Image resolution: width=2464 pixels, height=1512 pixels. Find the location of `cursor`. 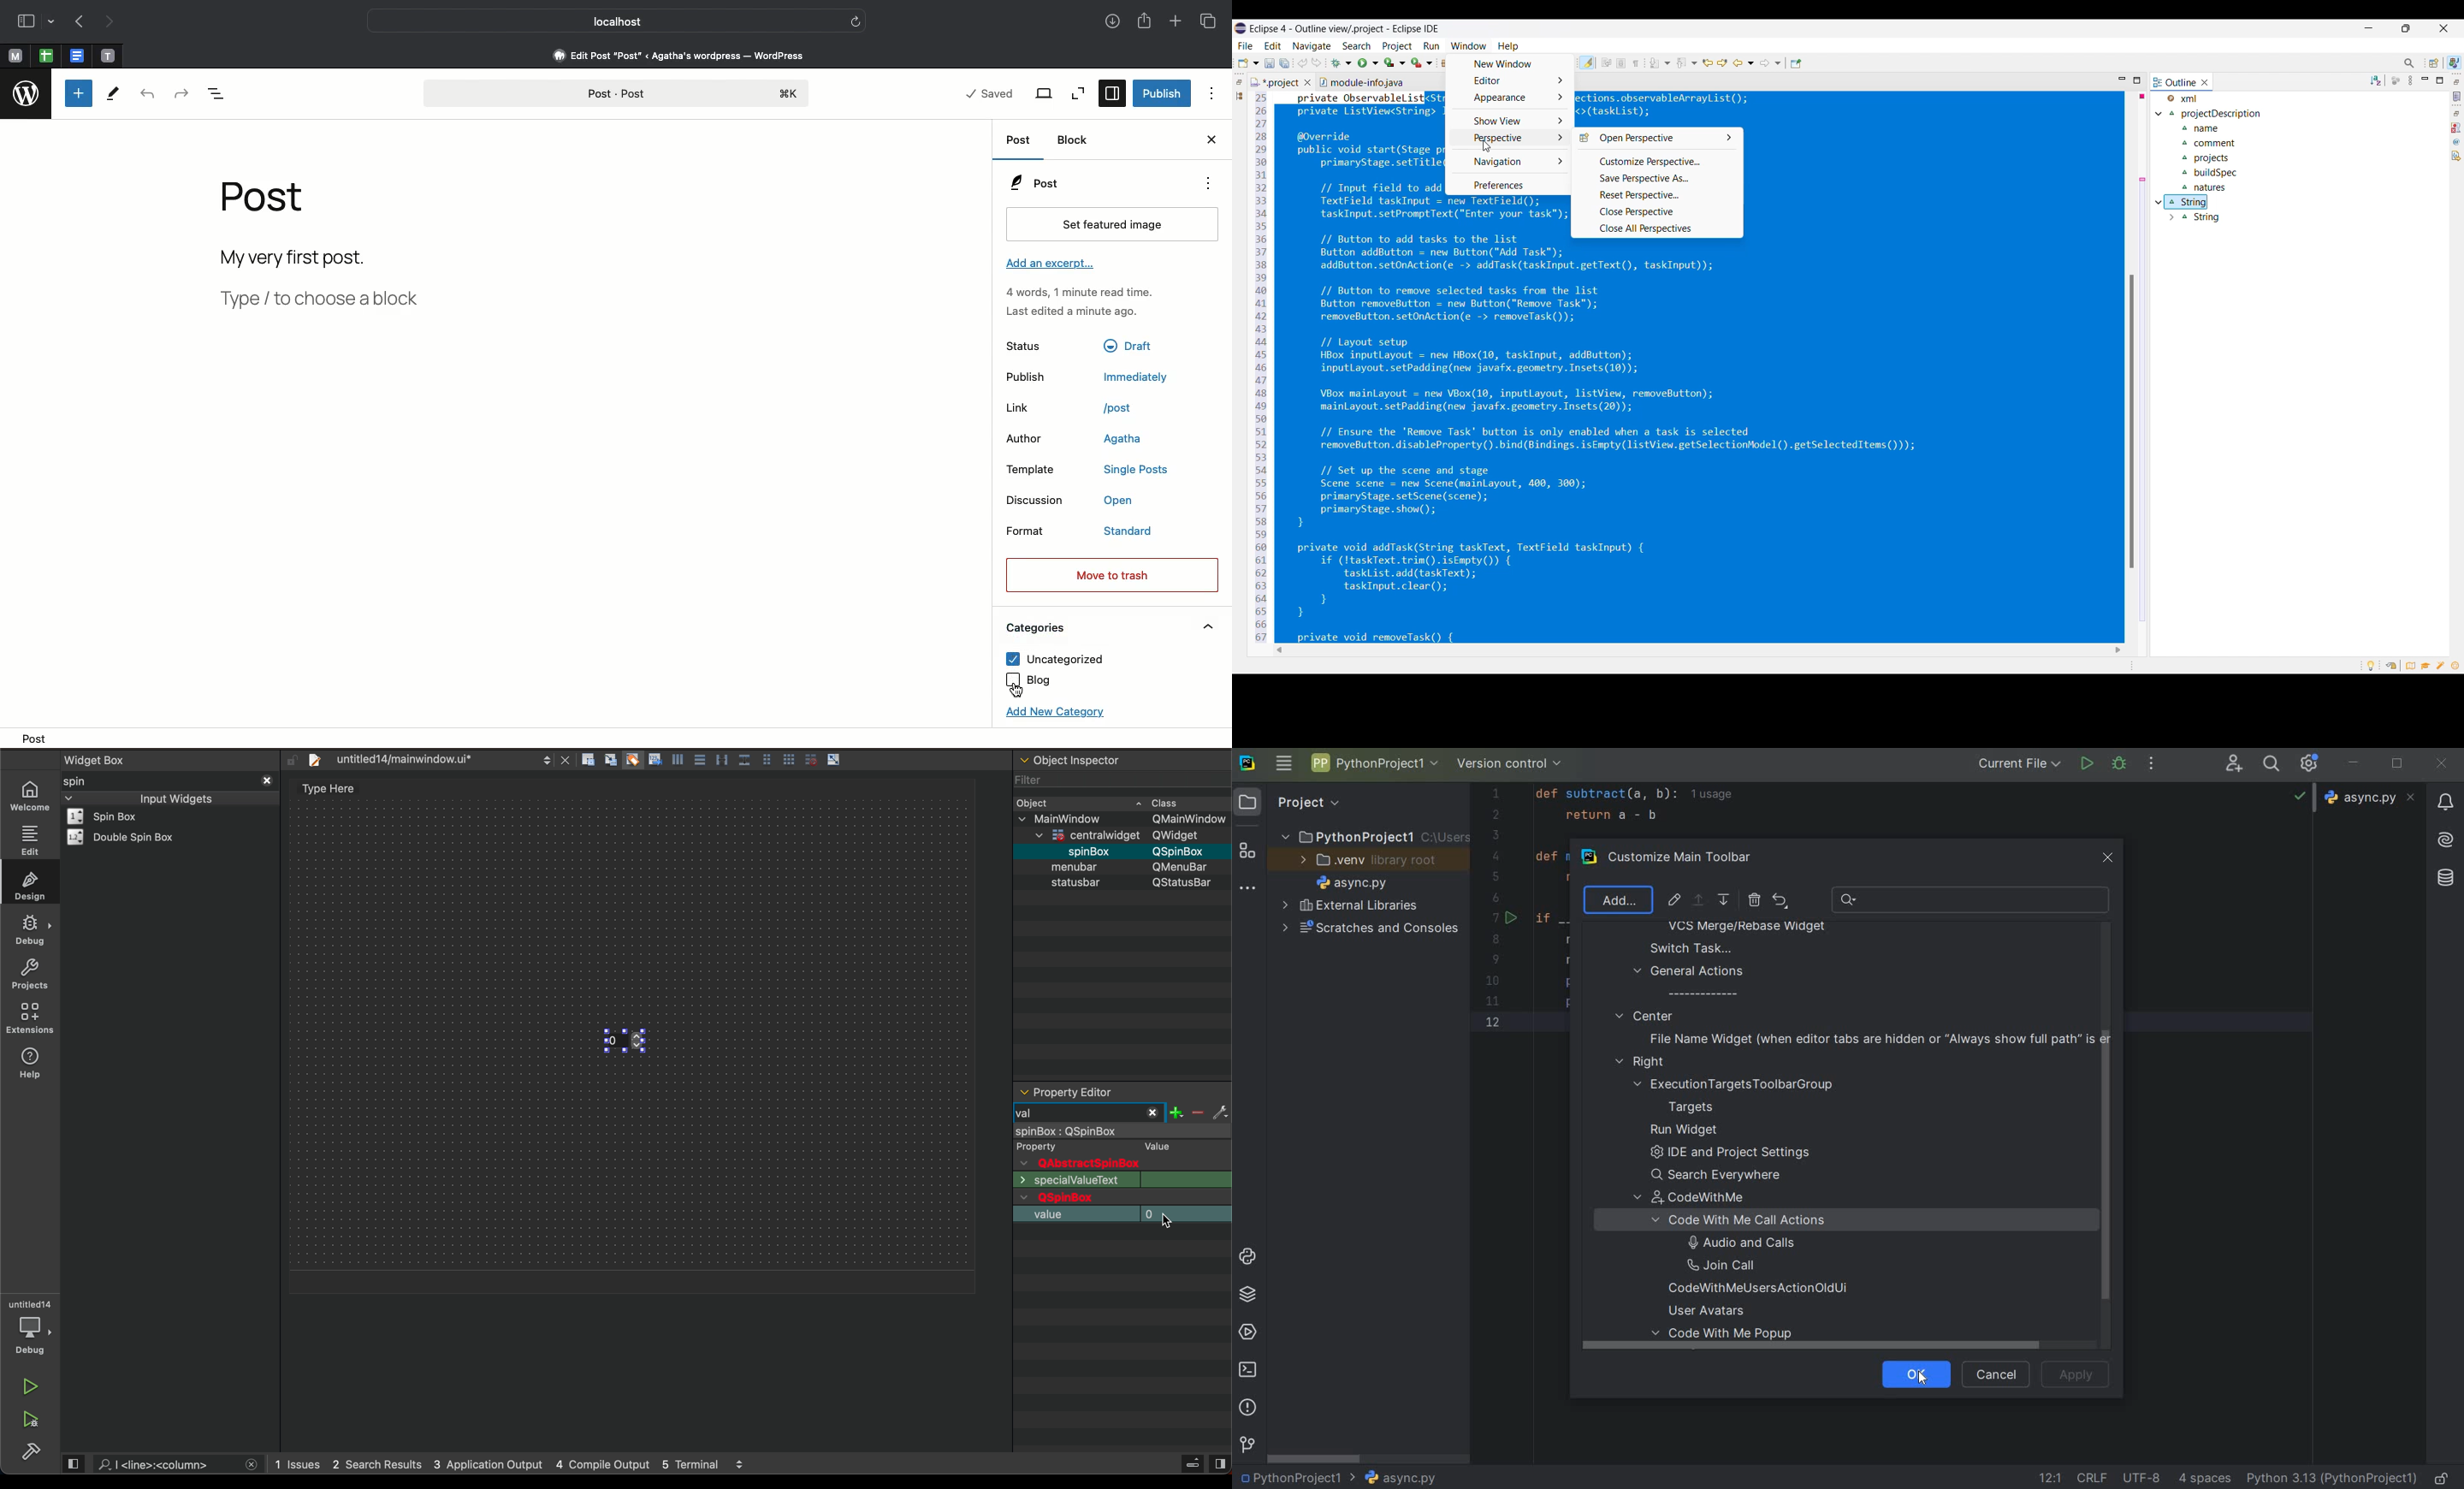

cursor is located at coordinates (1017, 691).